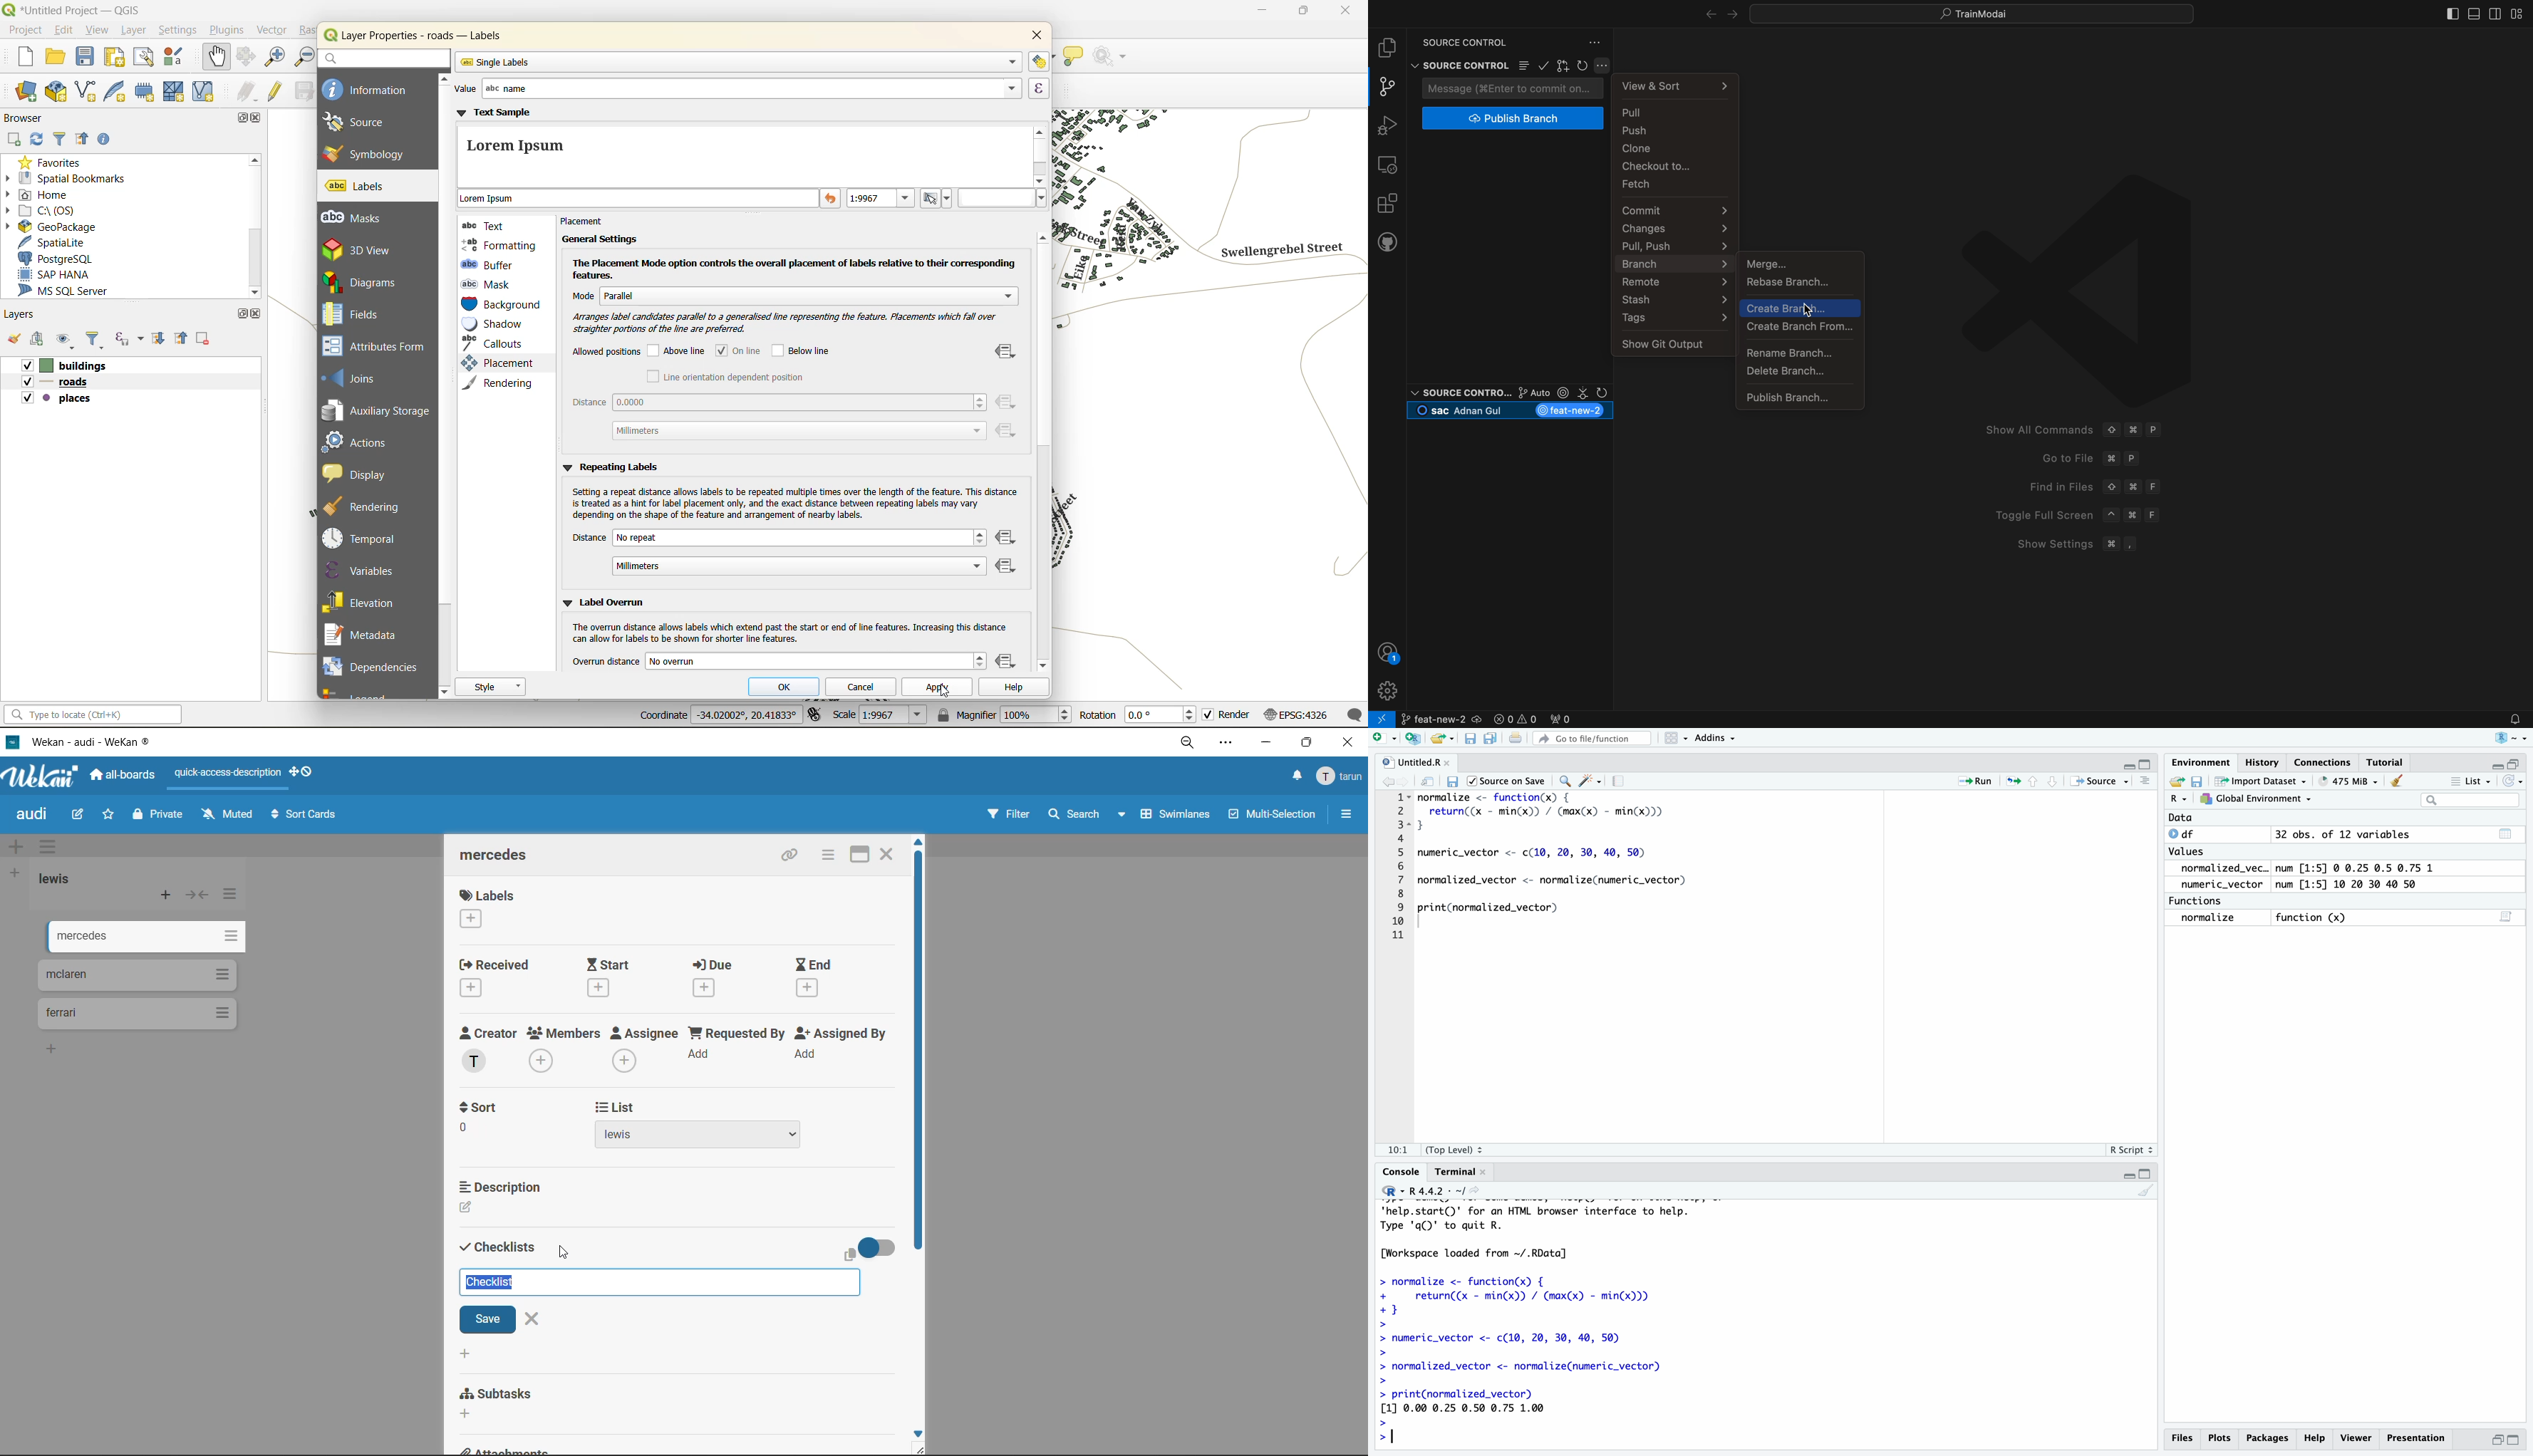 The height and width of the screenshot is (1456, 2548). I want to click on Show All Commands, so click(2036, 430).